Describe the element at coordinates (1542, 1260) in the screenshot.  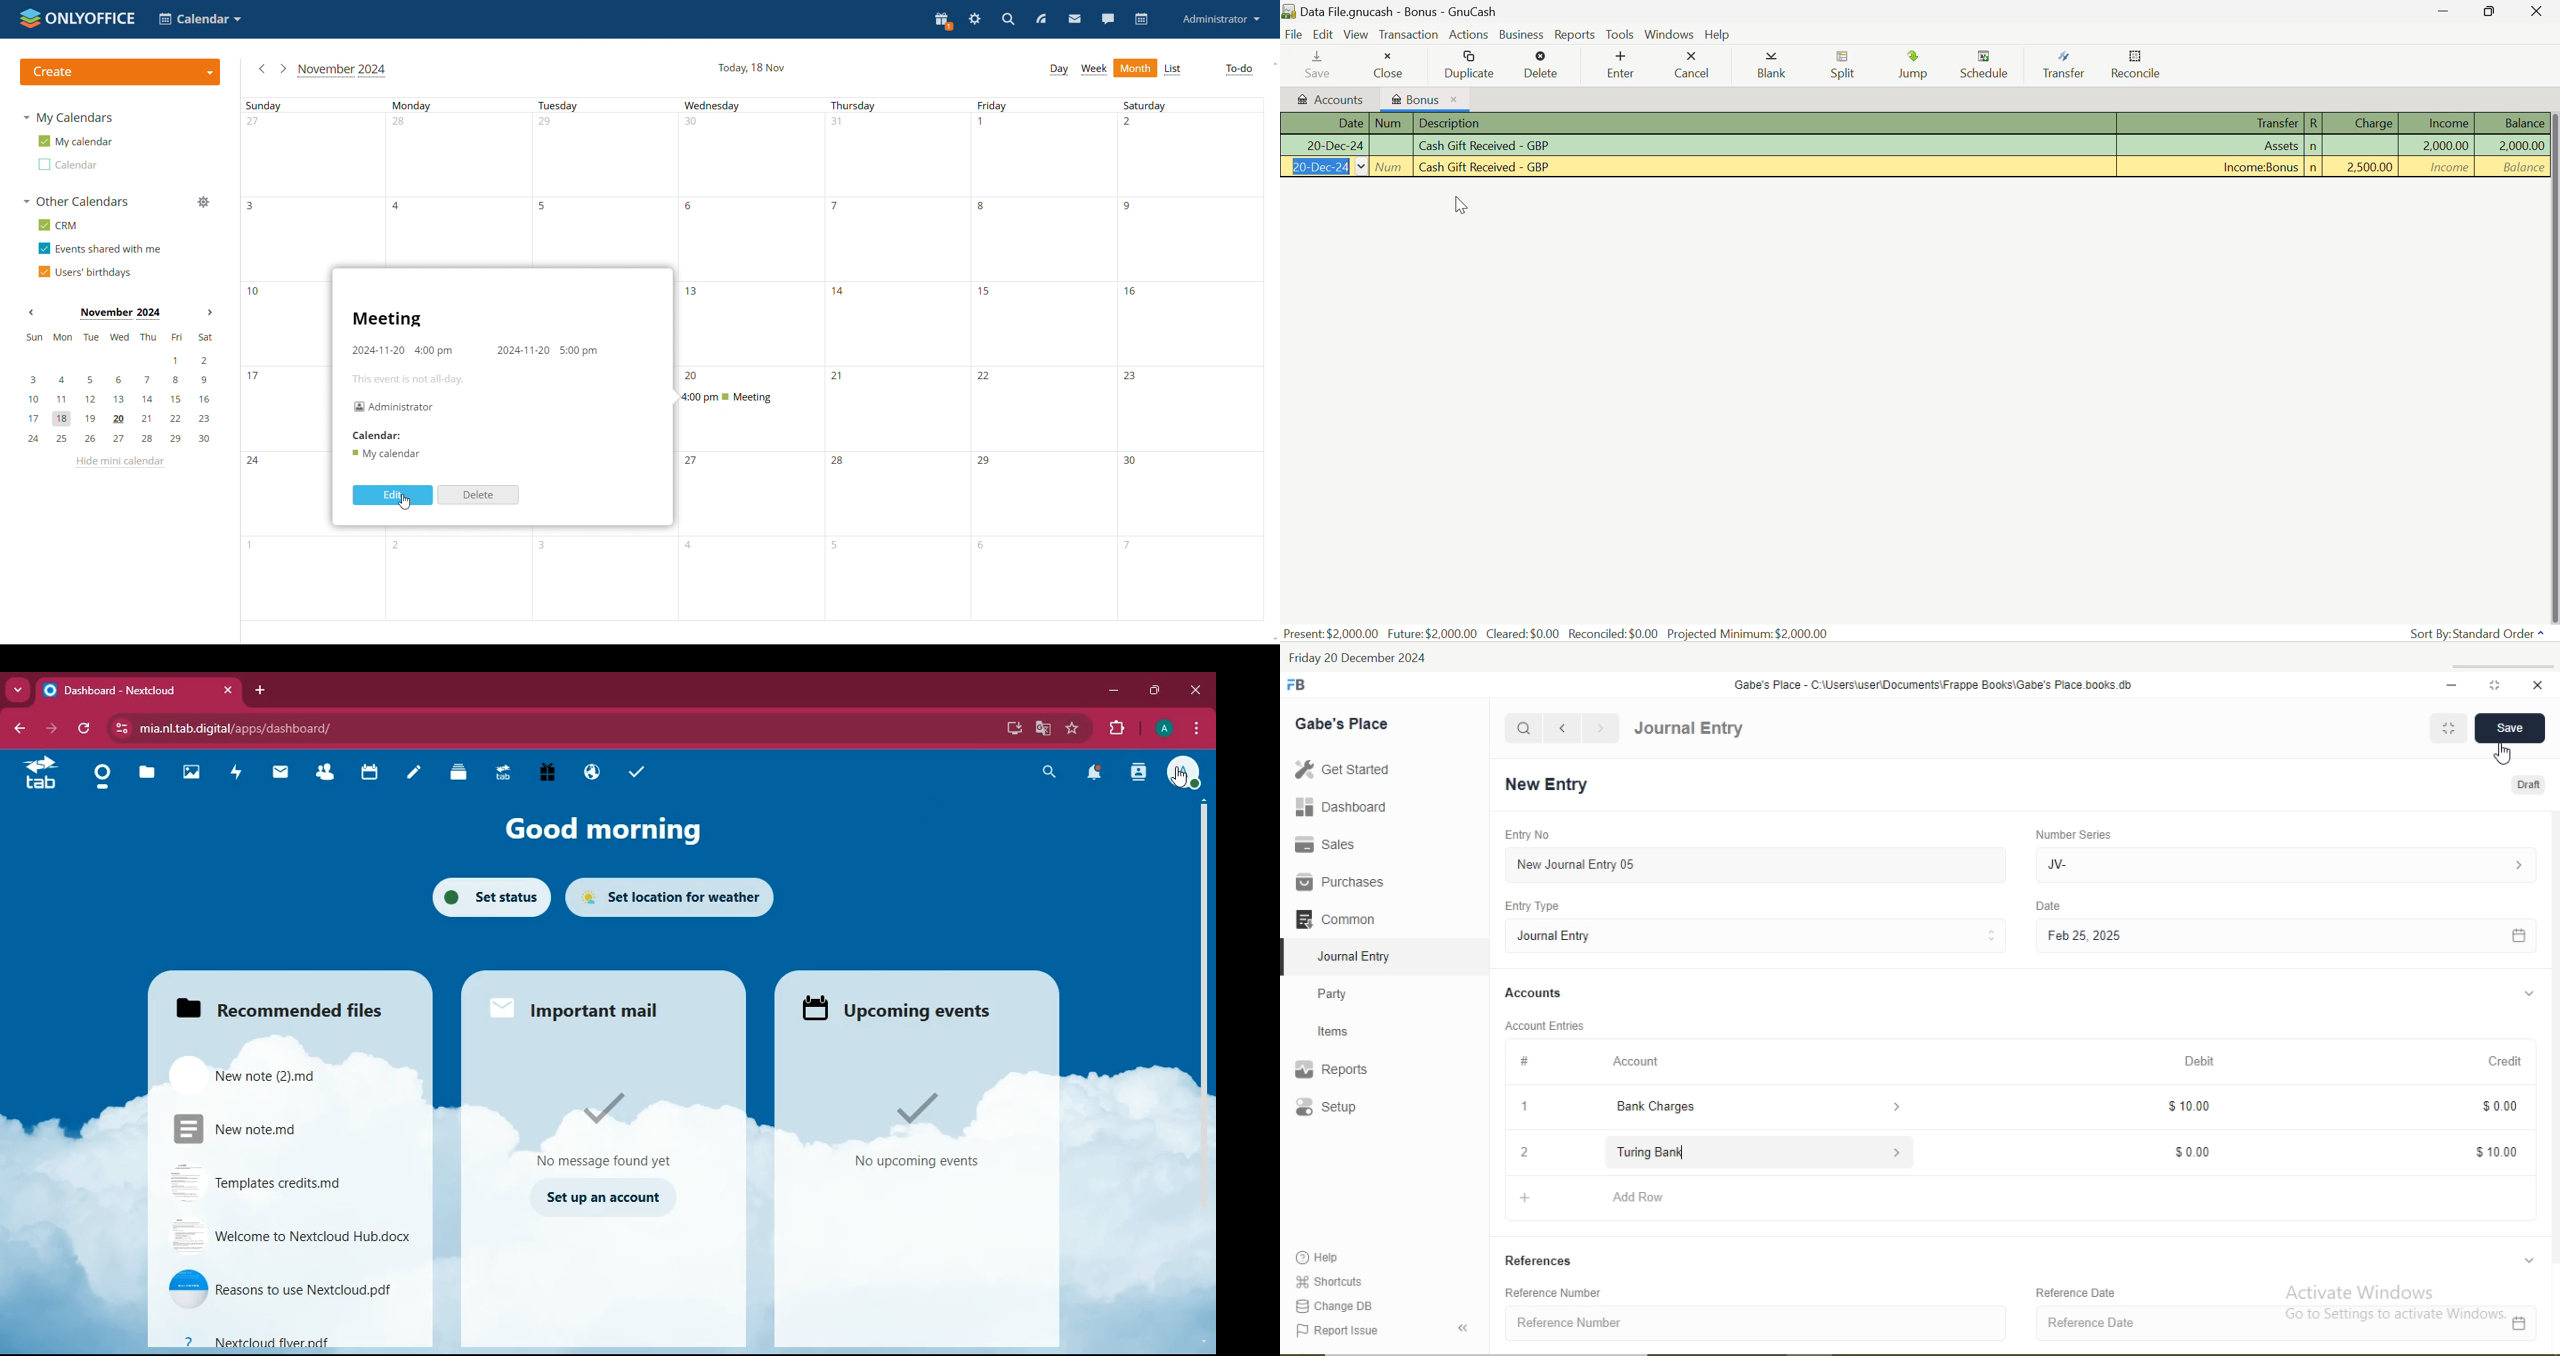
I see `References.` at that location.